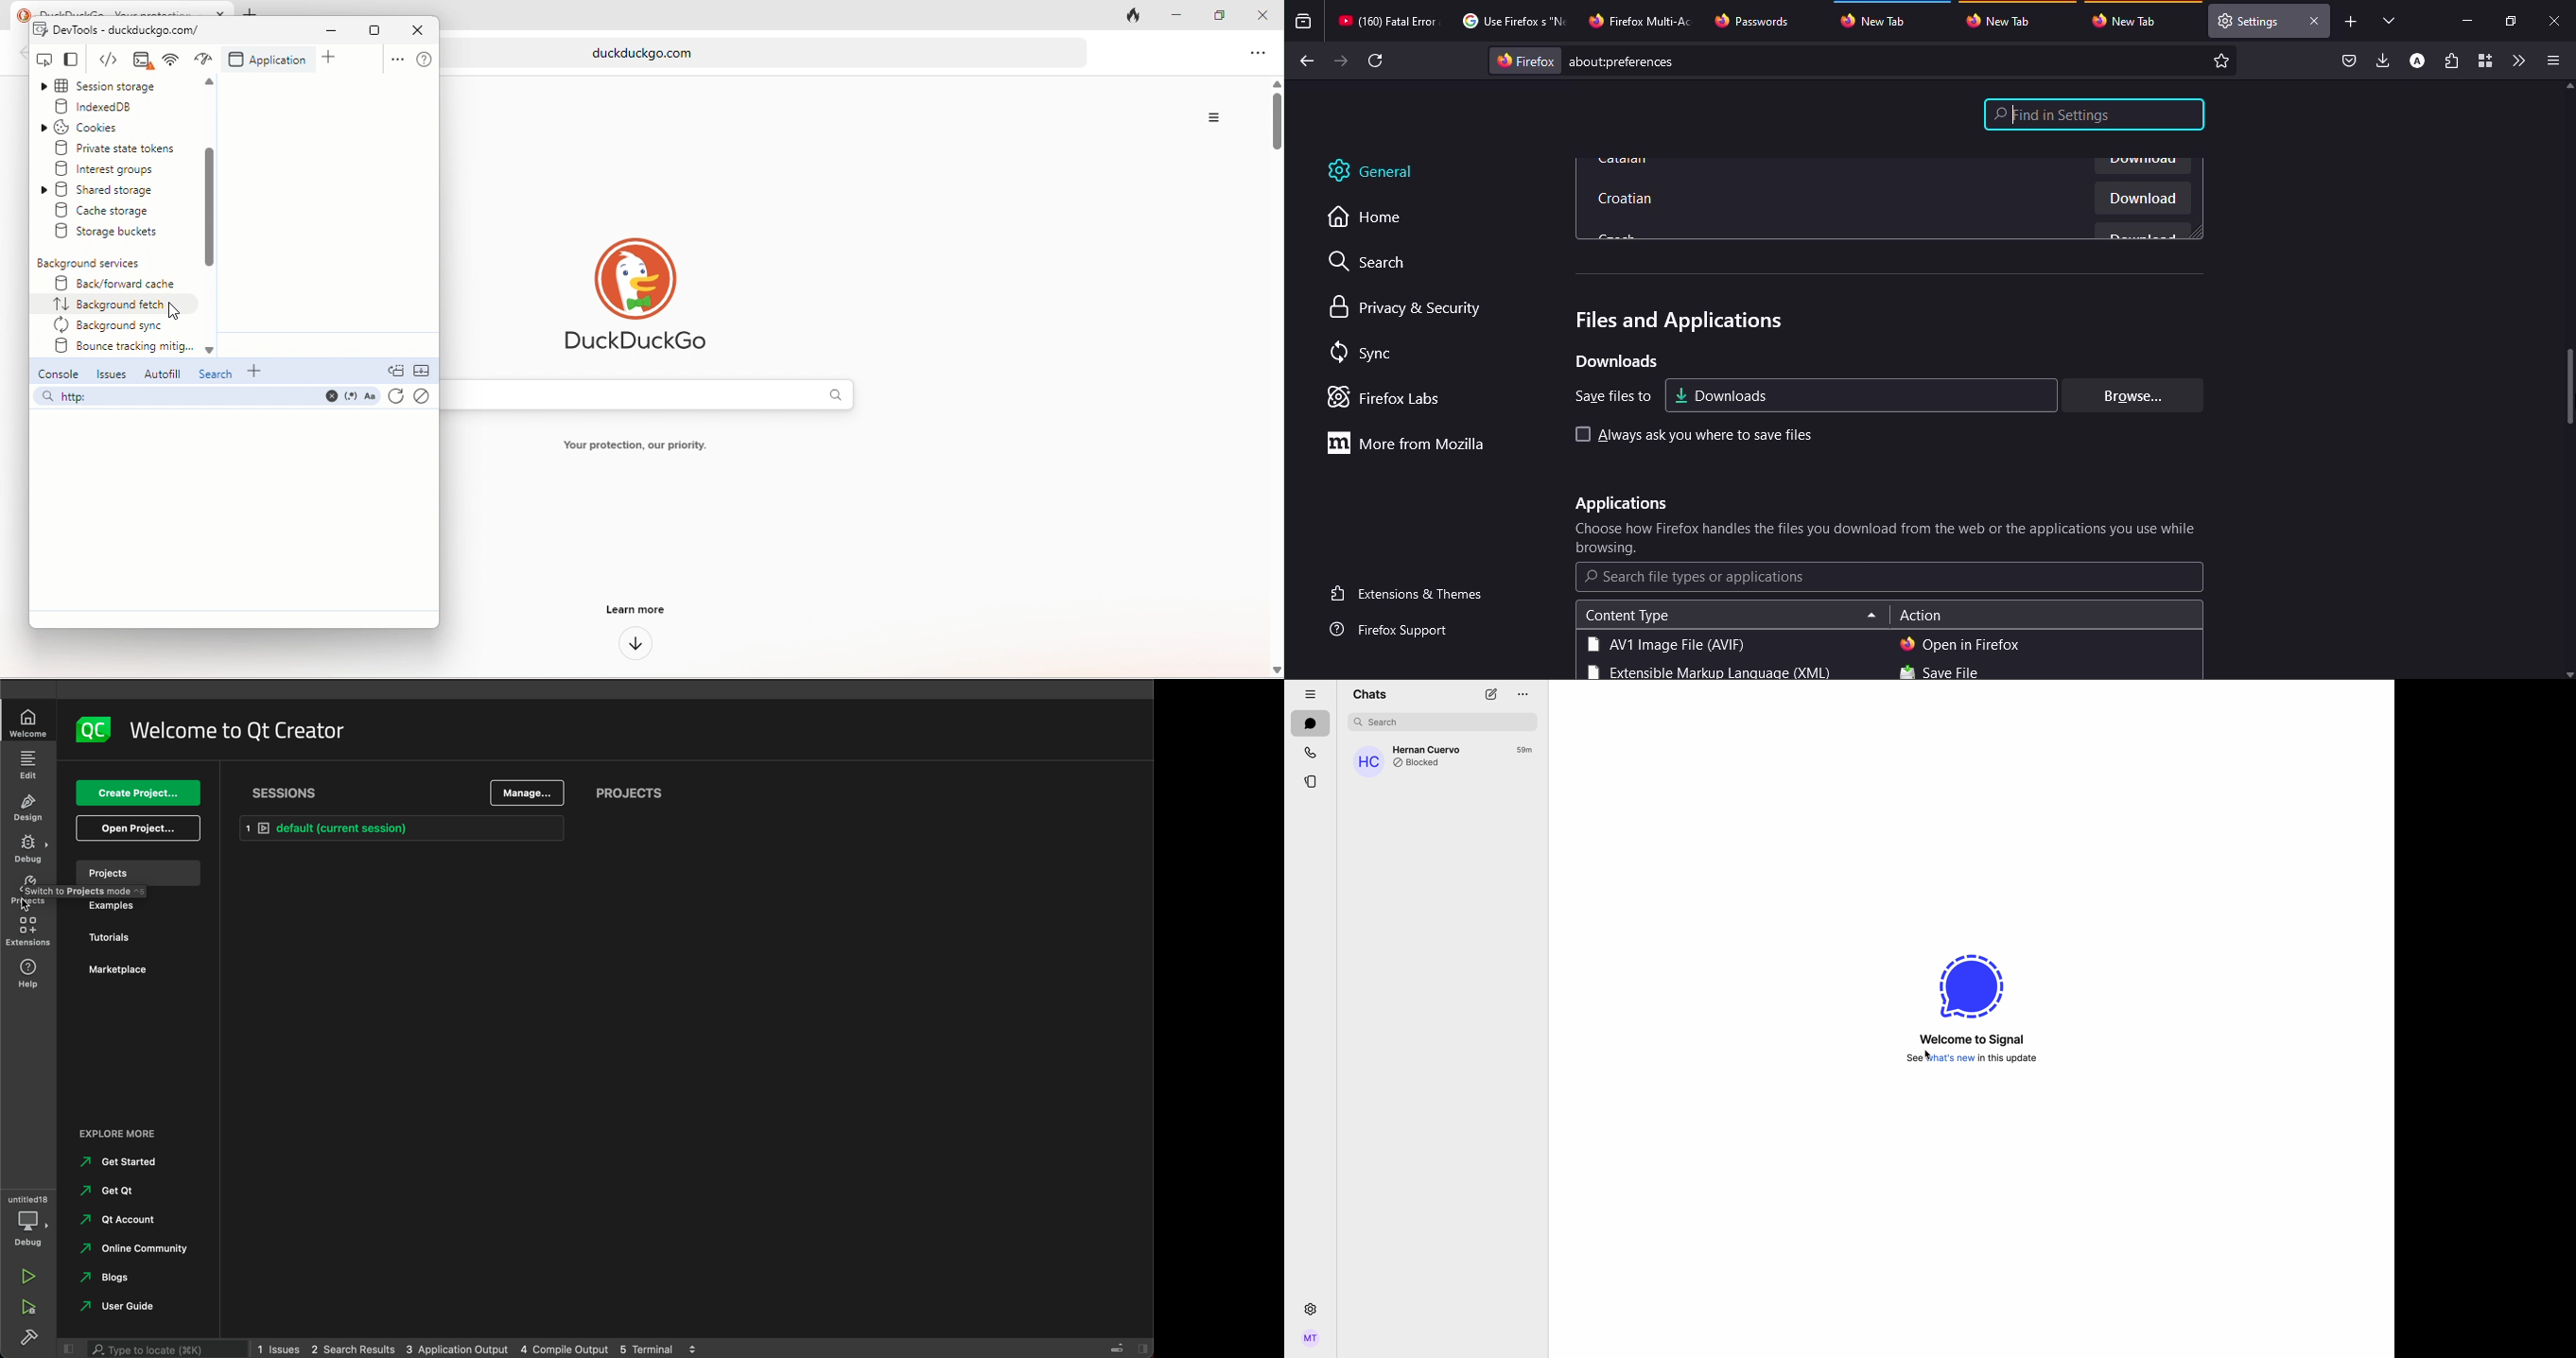  What do you see at coordinates (1377, 61) in the screenshot?
I see `refresh` at bounding box center [1377, 61].